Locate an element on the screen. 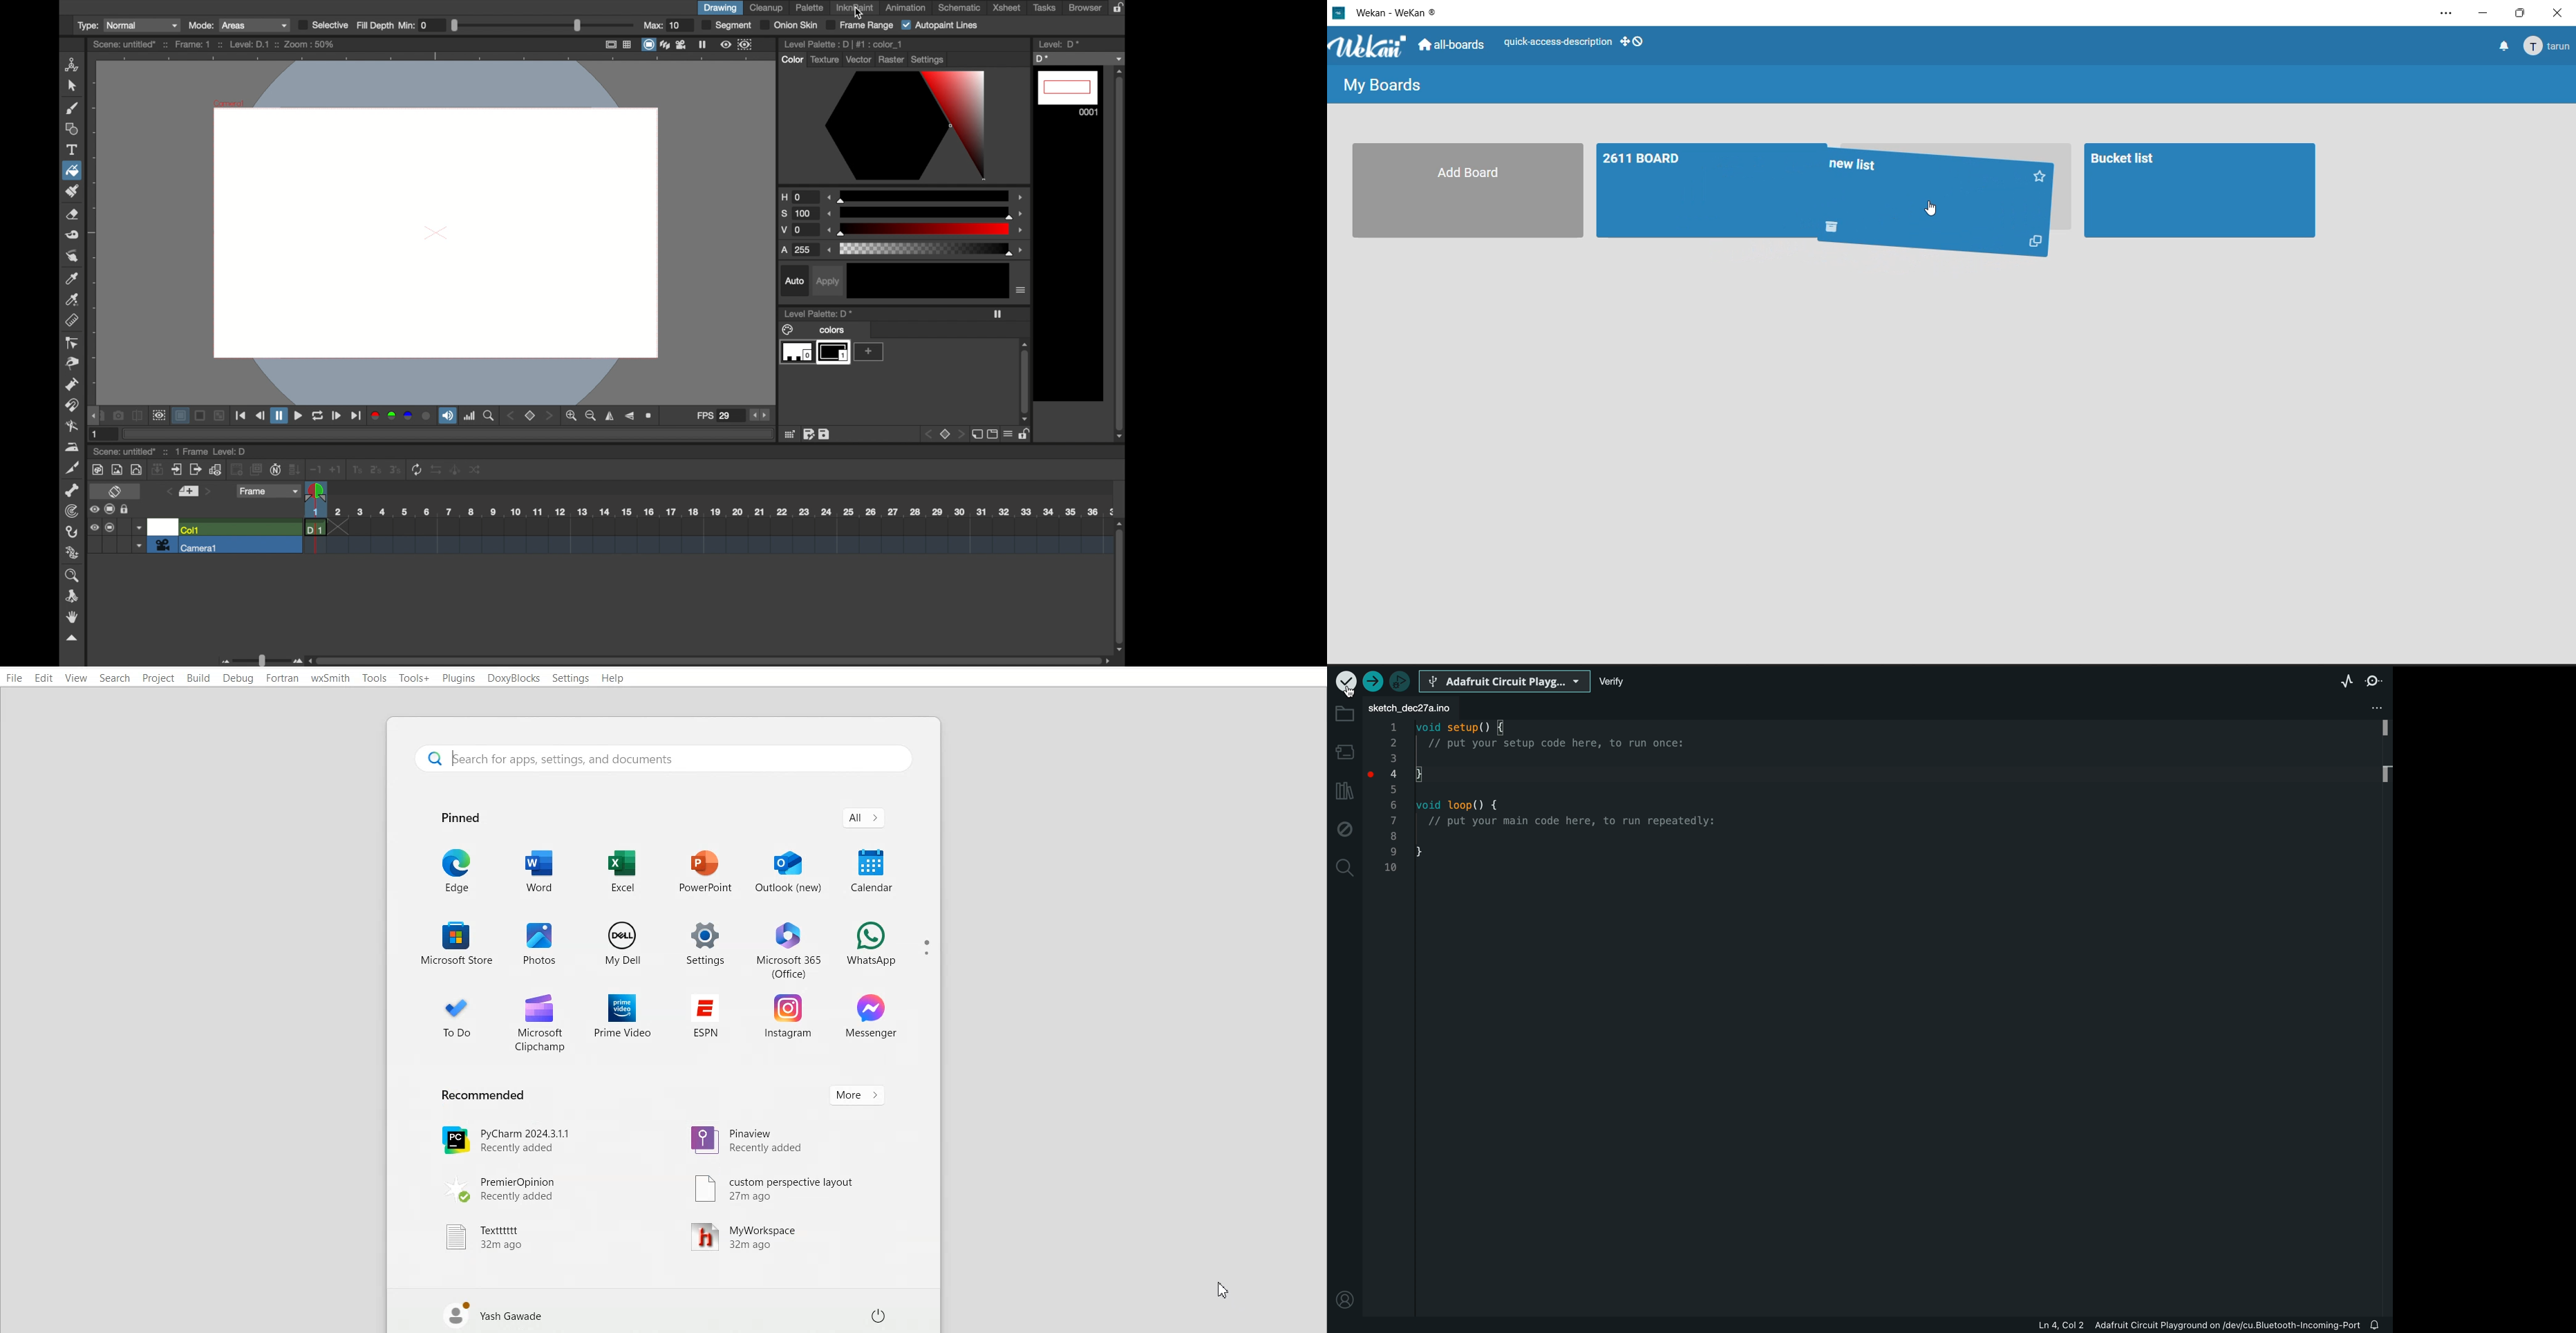  ruler tool is located at coordinates (71, 320).